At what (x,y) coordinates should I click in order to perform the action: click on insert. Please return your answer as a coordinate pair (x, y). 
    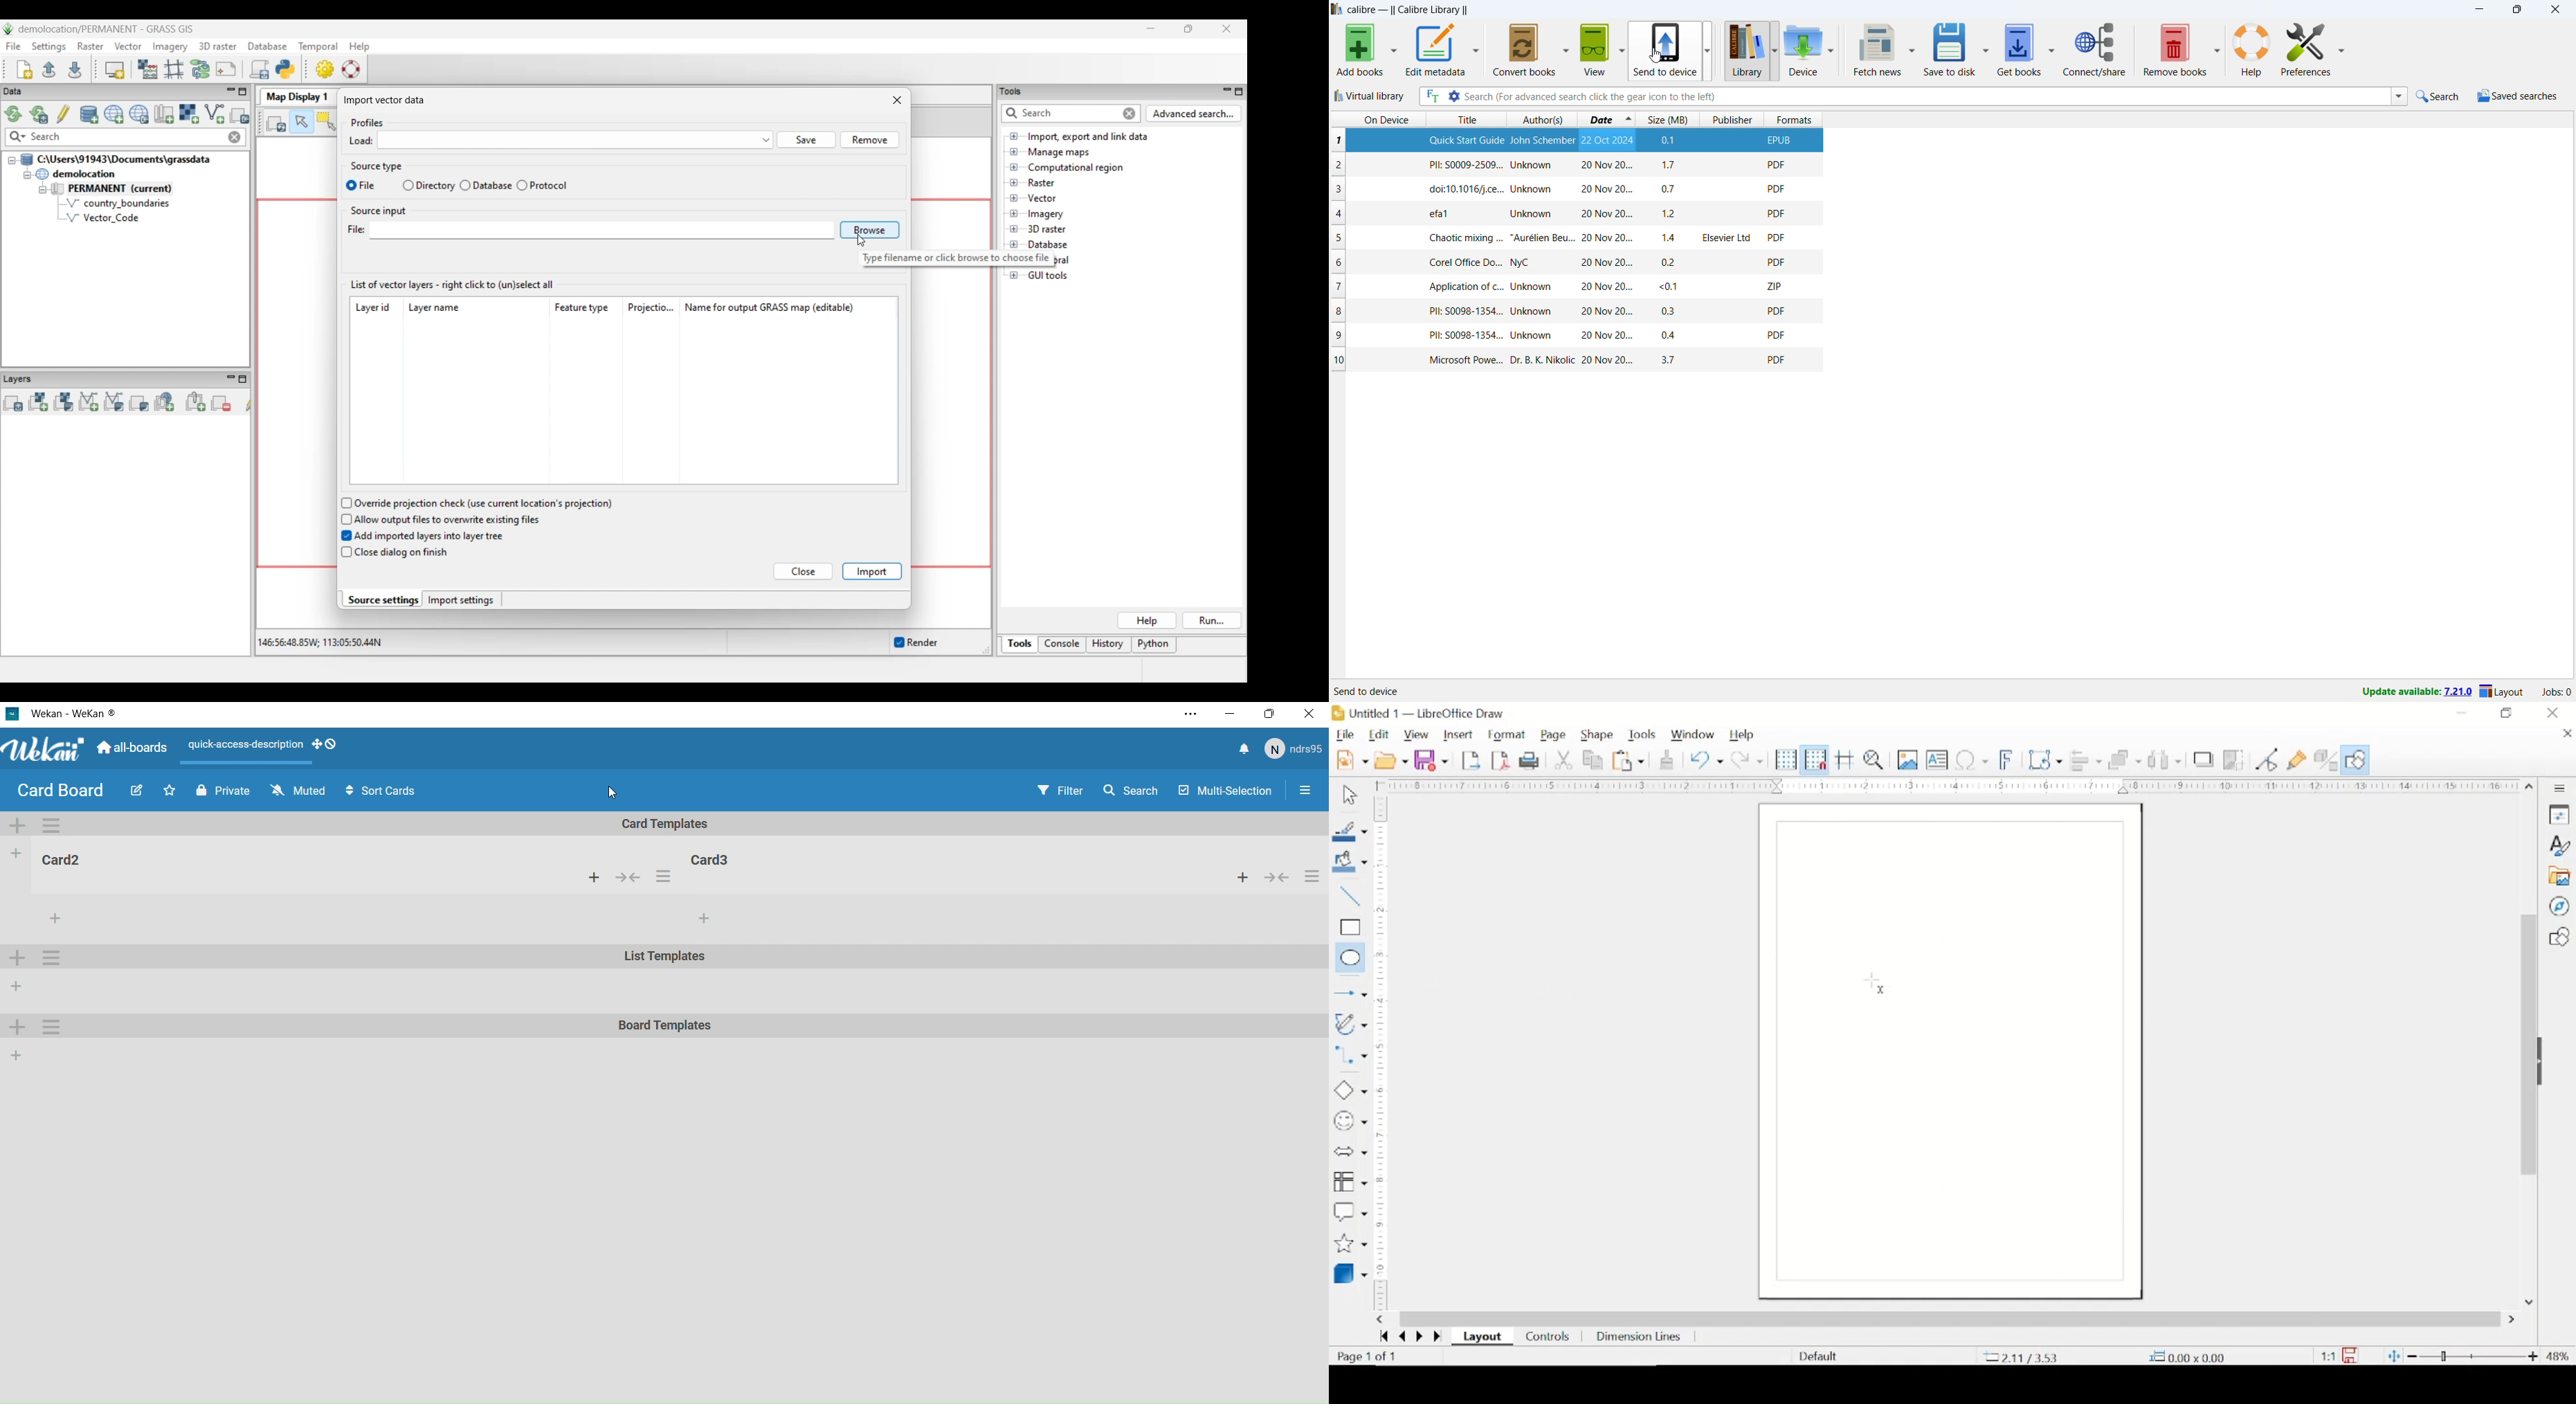
    Looking at the image, I should click on (1461, 734).